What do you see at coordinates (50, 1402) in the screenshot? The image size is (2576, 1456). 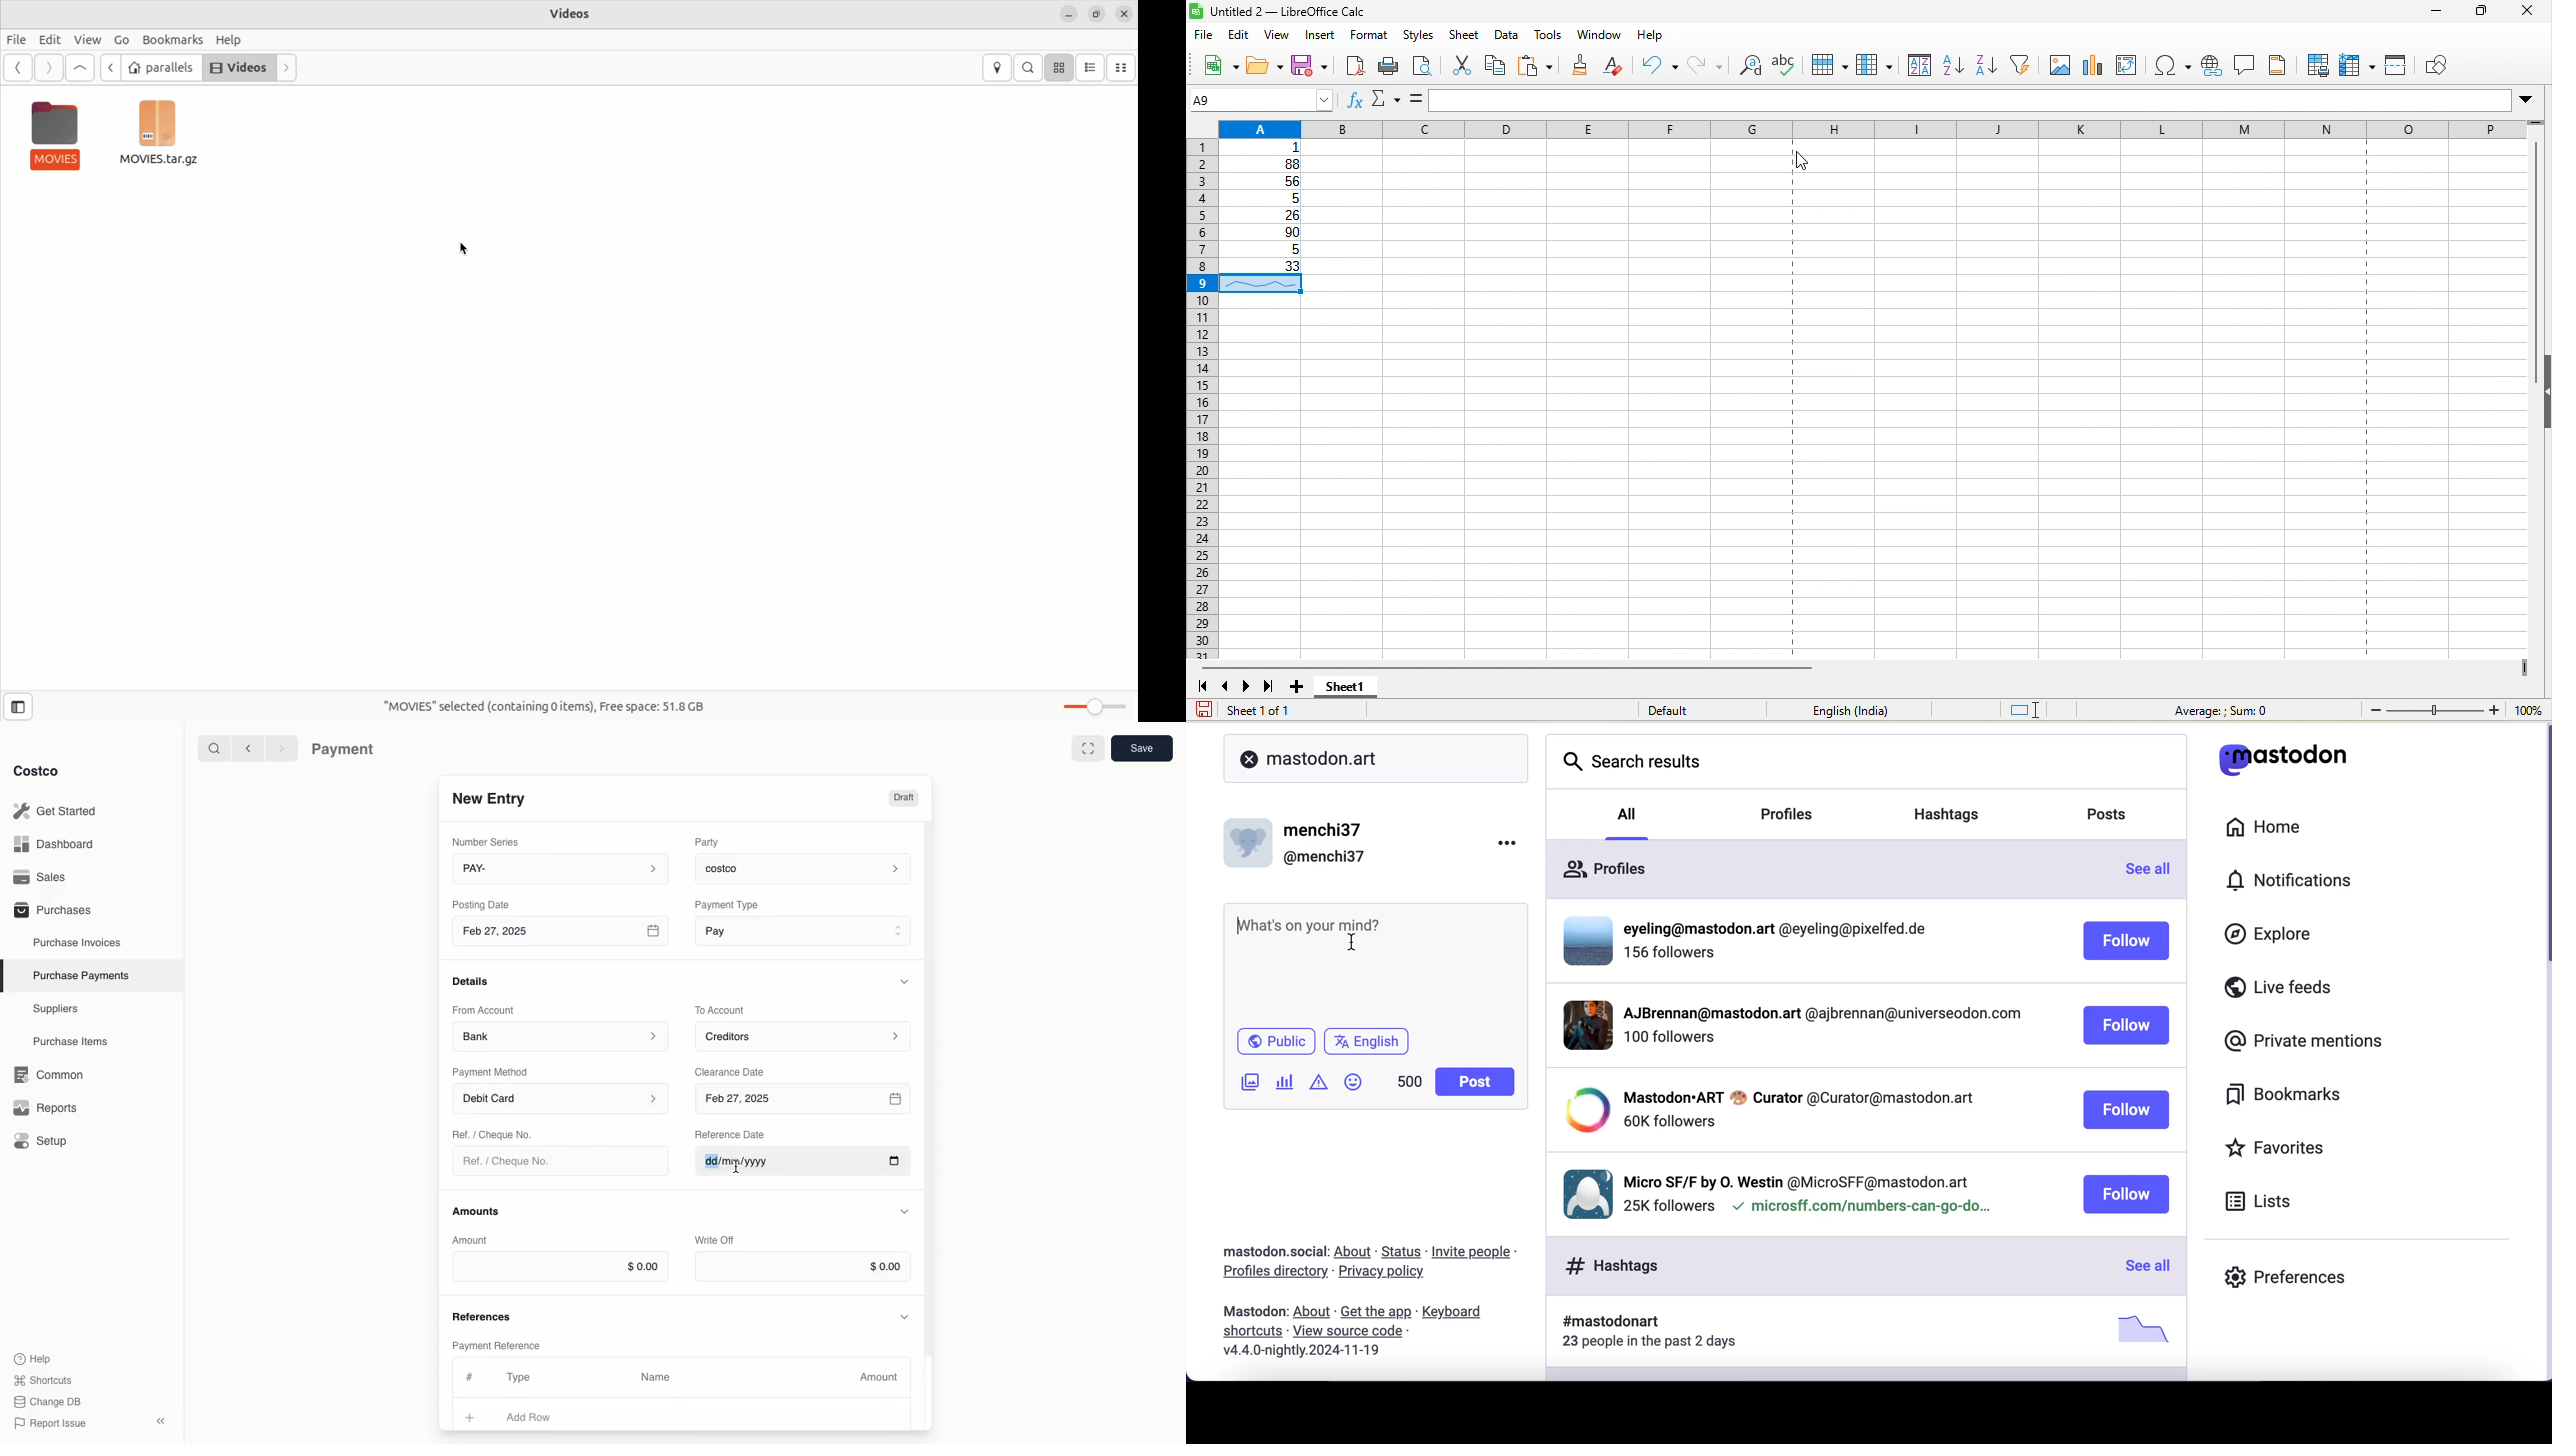 I see `Change DB` at bounding box center [50, 1402].